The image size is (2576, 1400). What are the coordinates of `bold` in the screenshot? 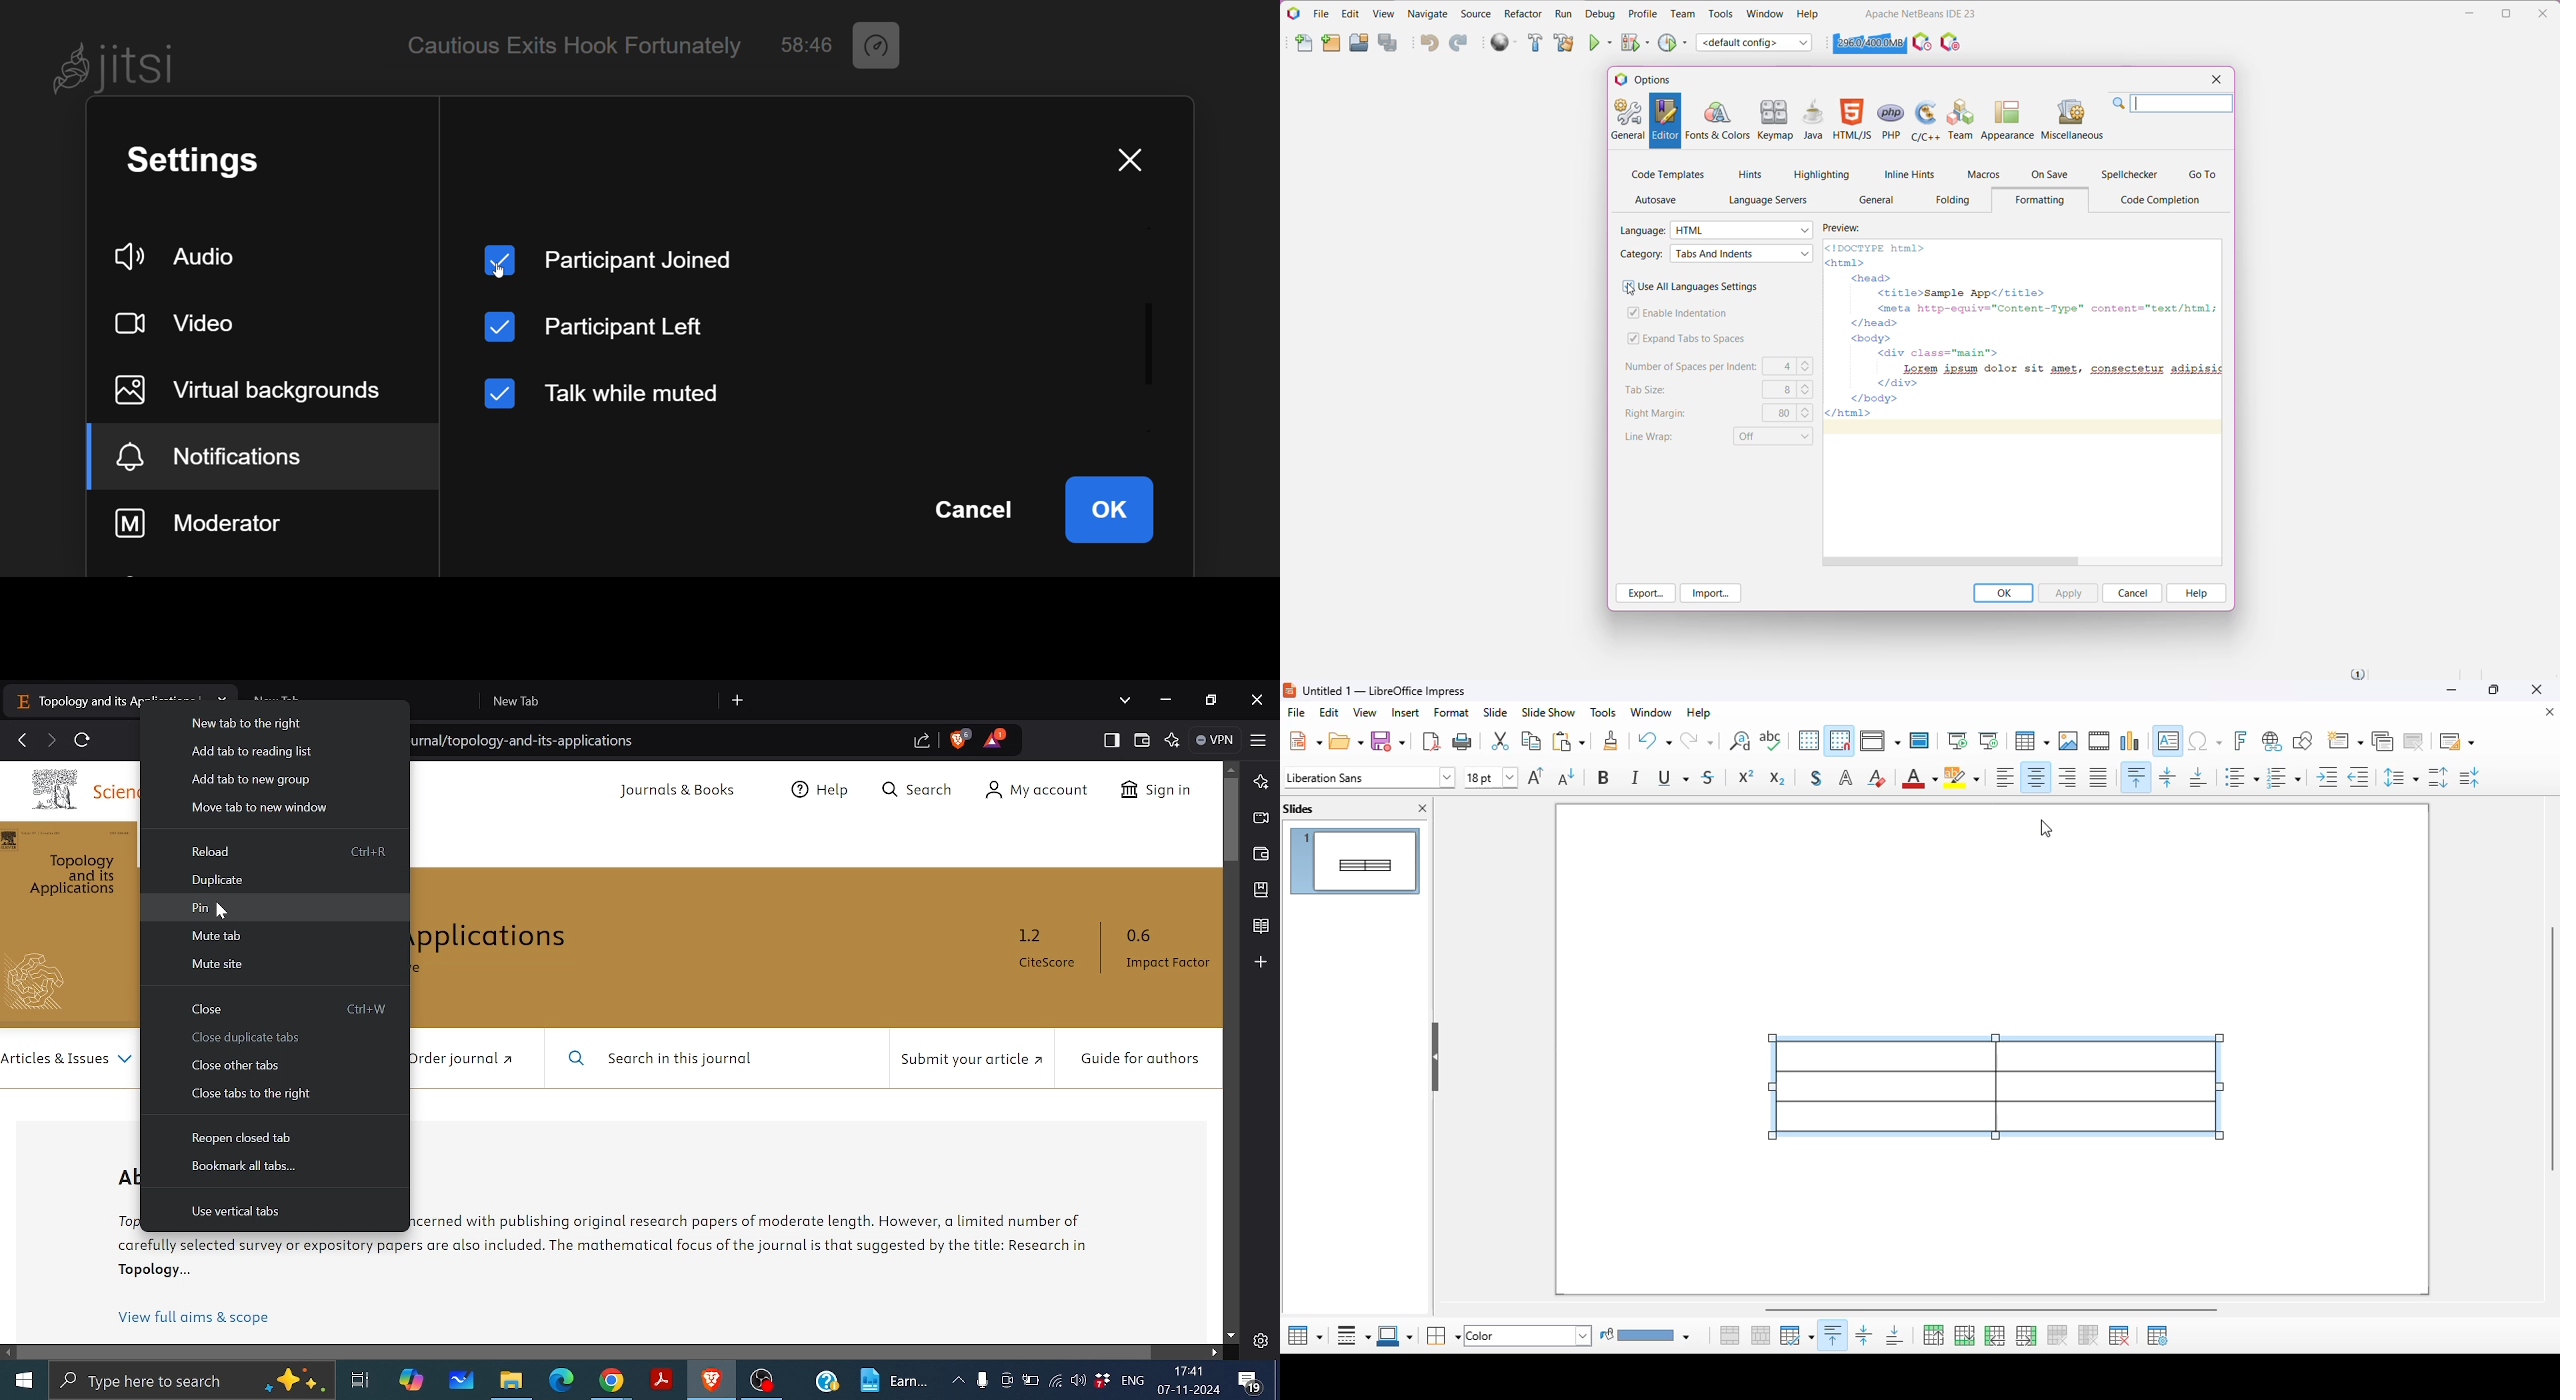 It's located at (1604, 777).